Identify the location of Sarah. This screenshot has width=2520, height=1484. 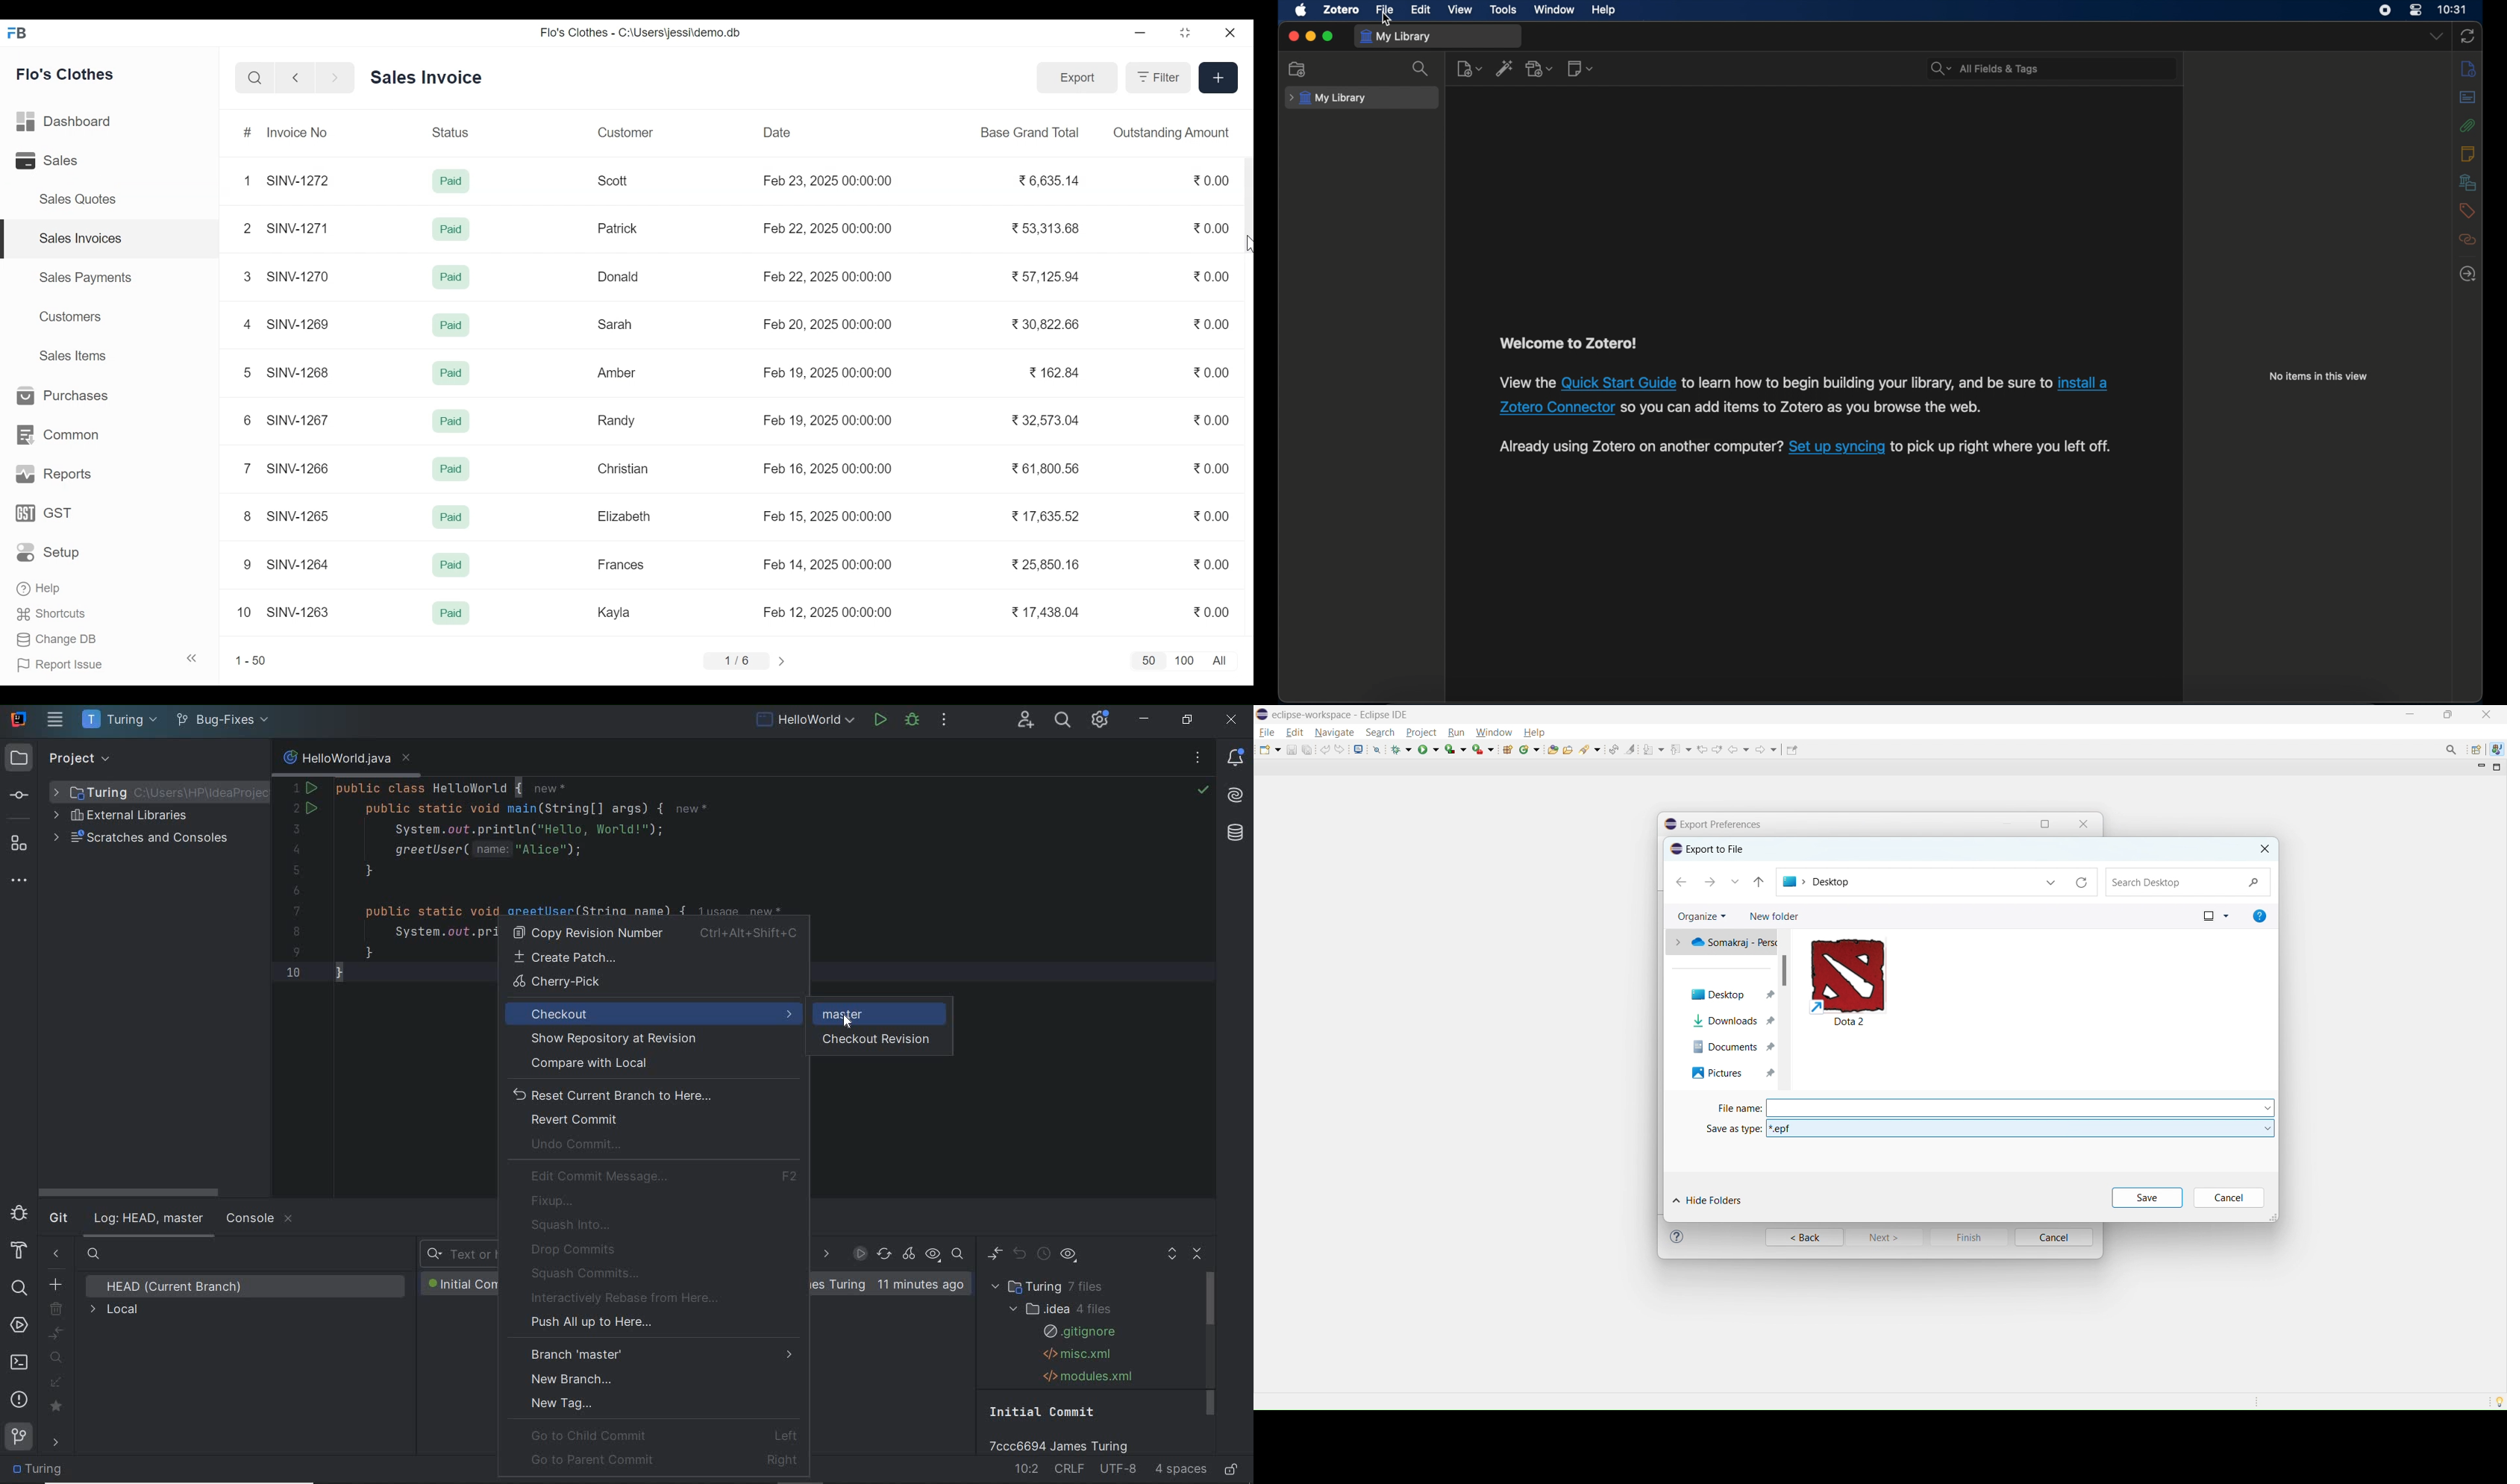
(616, 325).